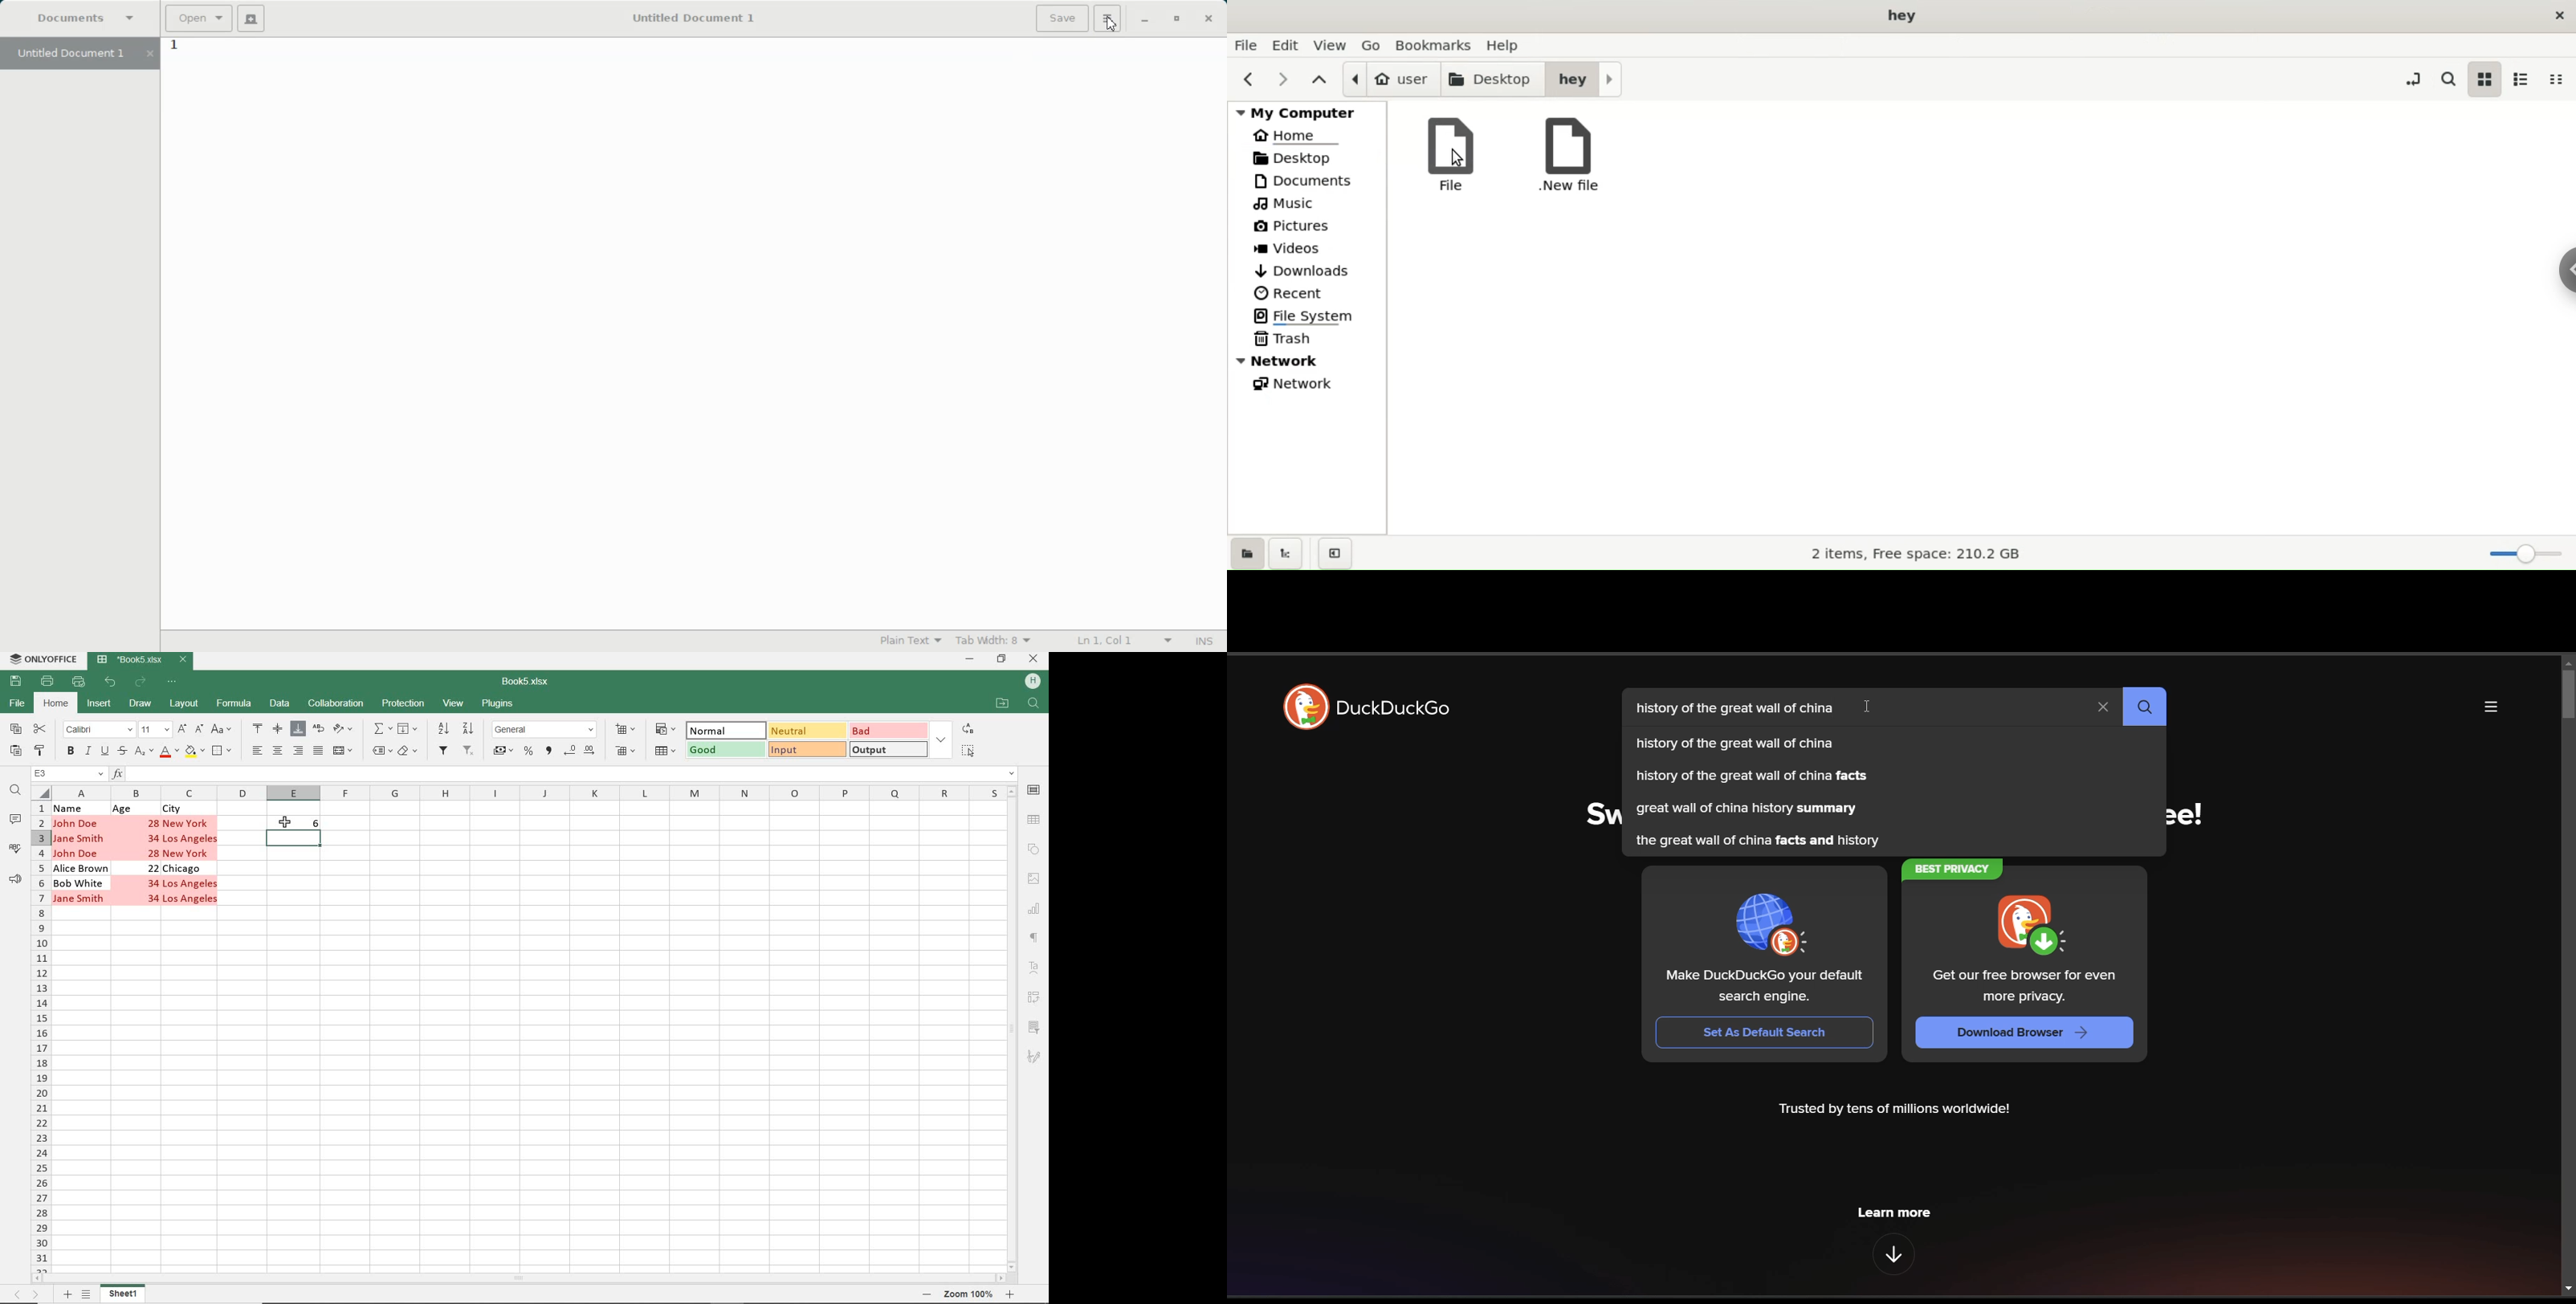 Image resolution: width=2576 pixels, height=1316 pixels. I want to click on Save, so click(1062, 18).